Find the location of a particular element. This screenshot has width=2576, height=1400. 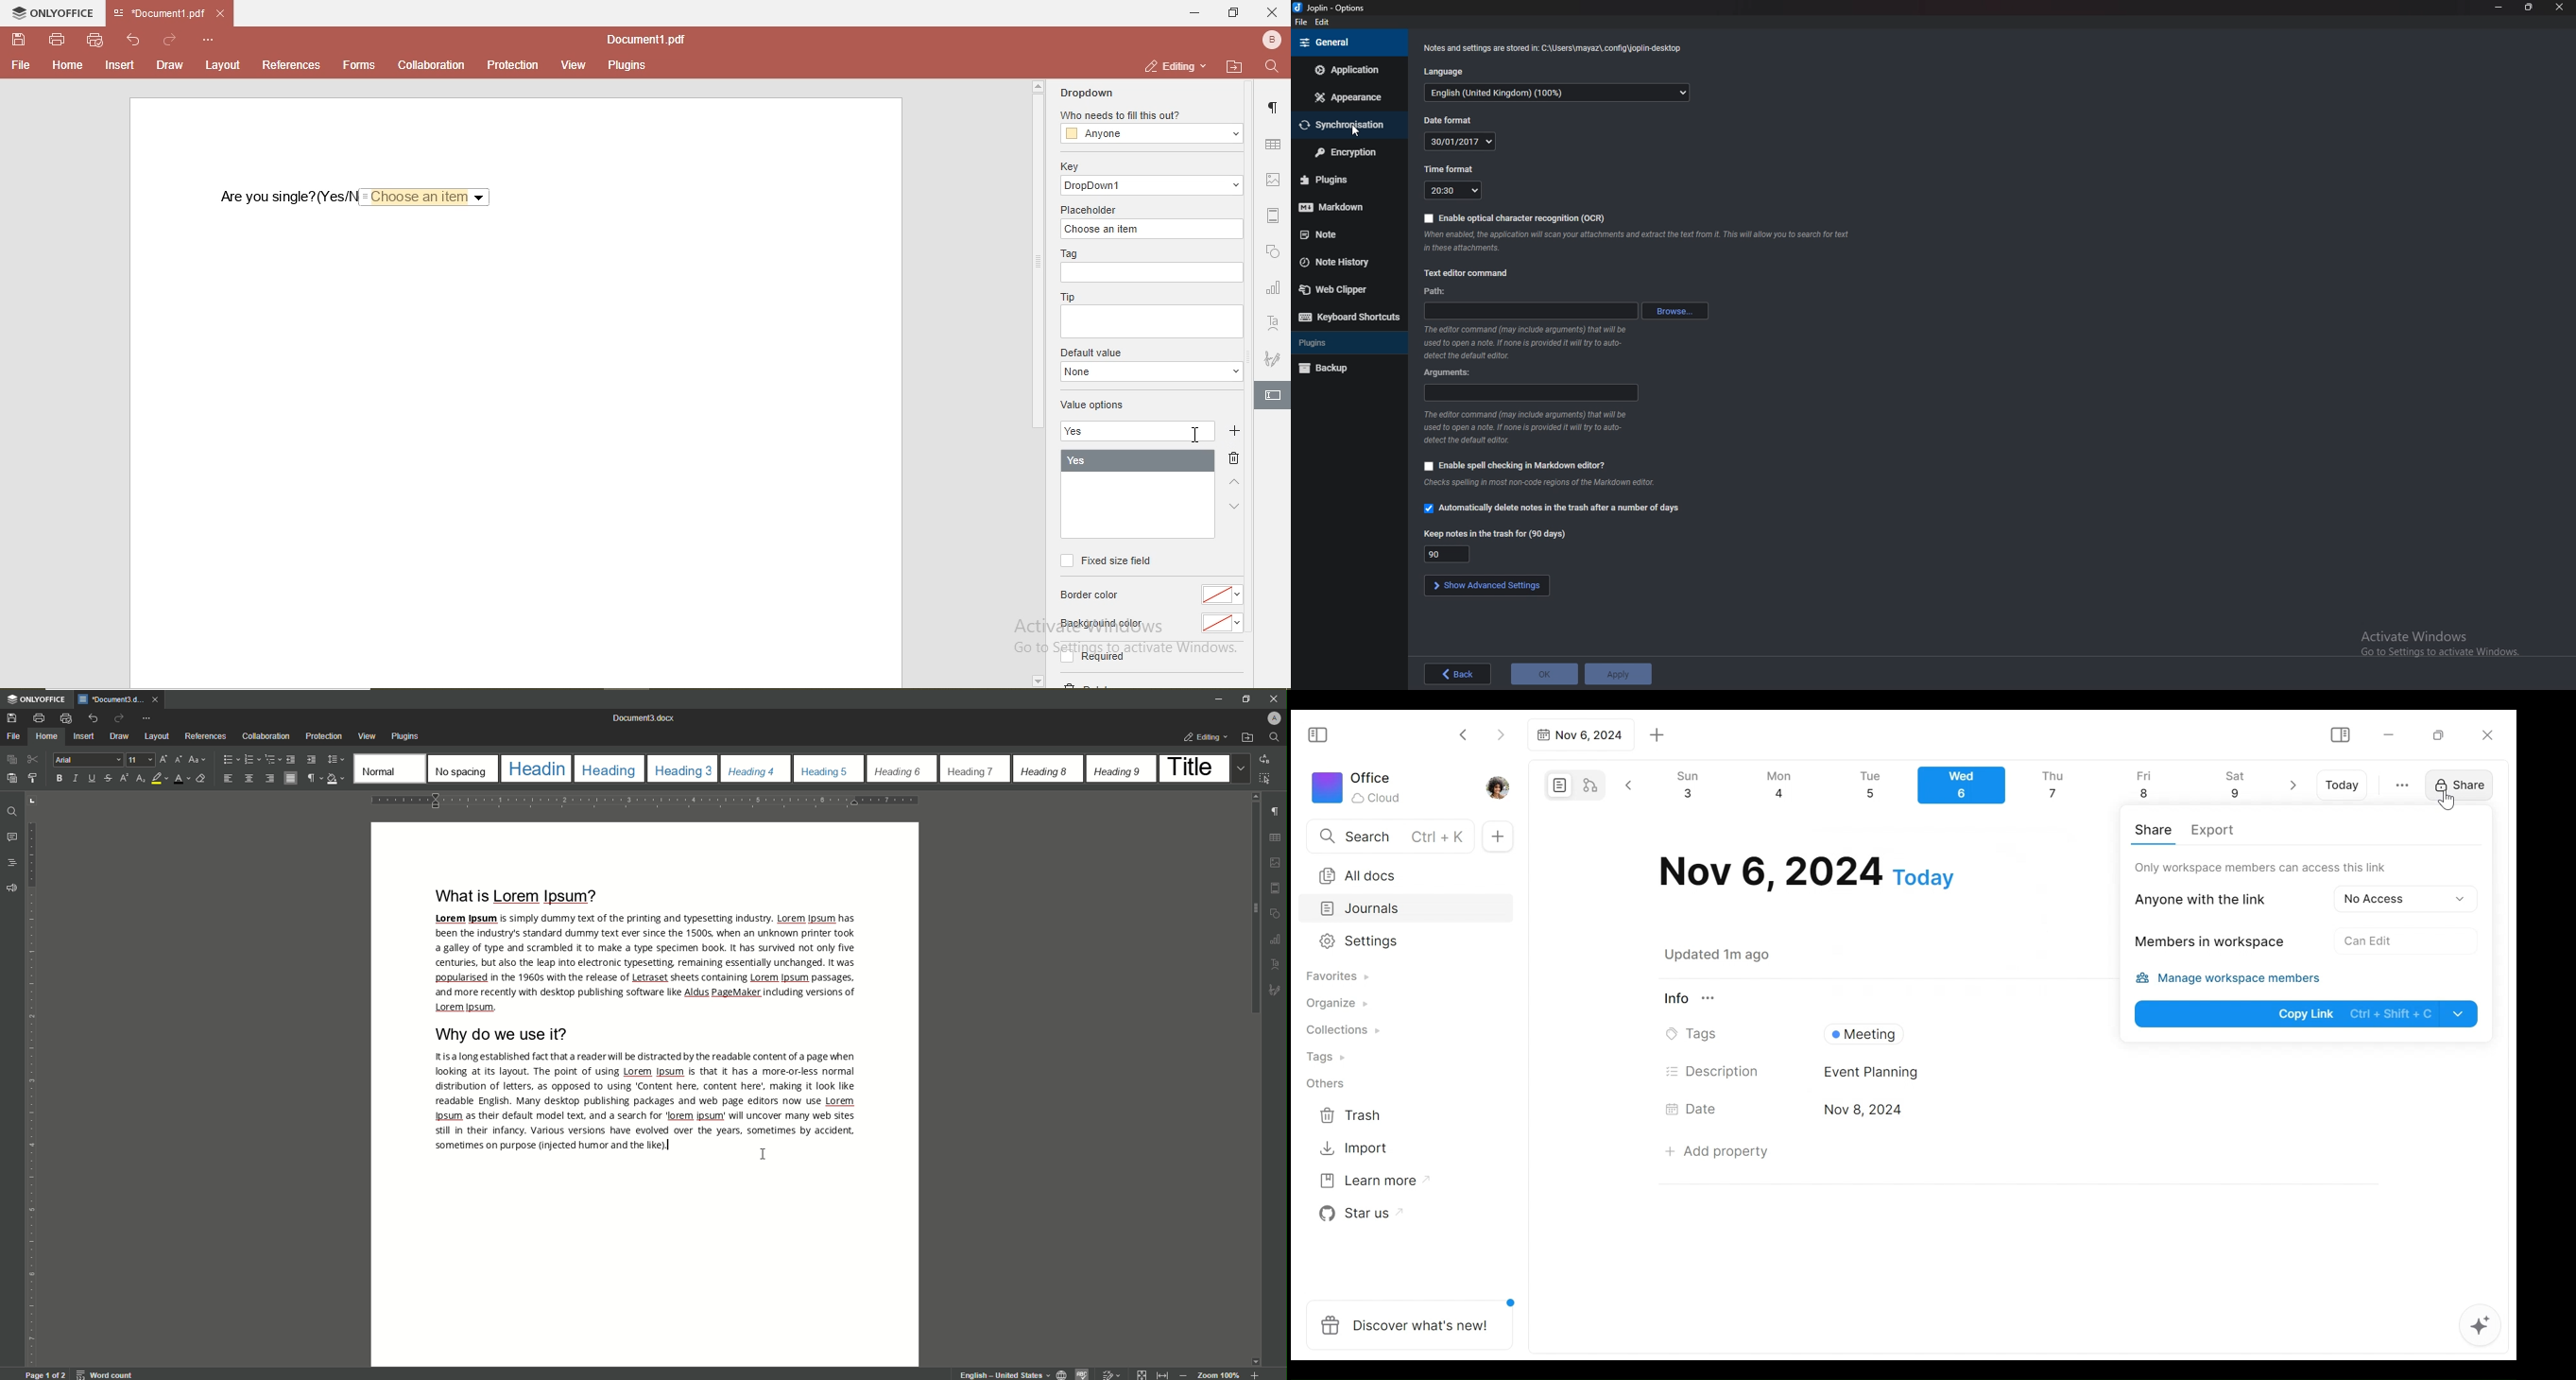

grid is located at coordinates (1276, 835).